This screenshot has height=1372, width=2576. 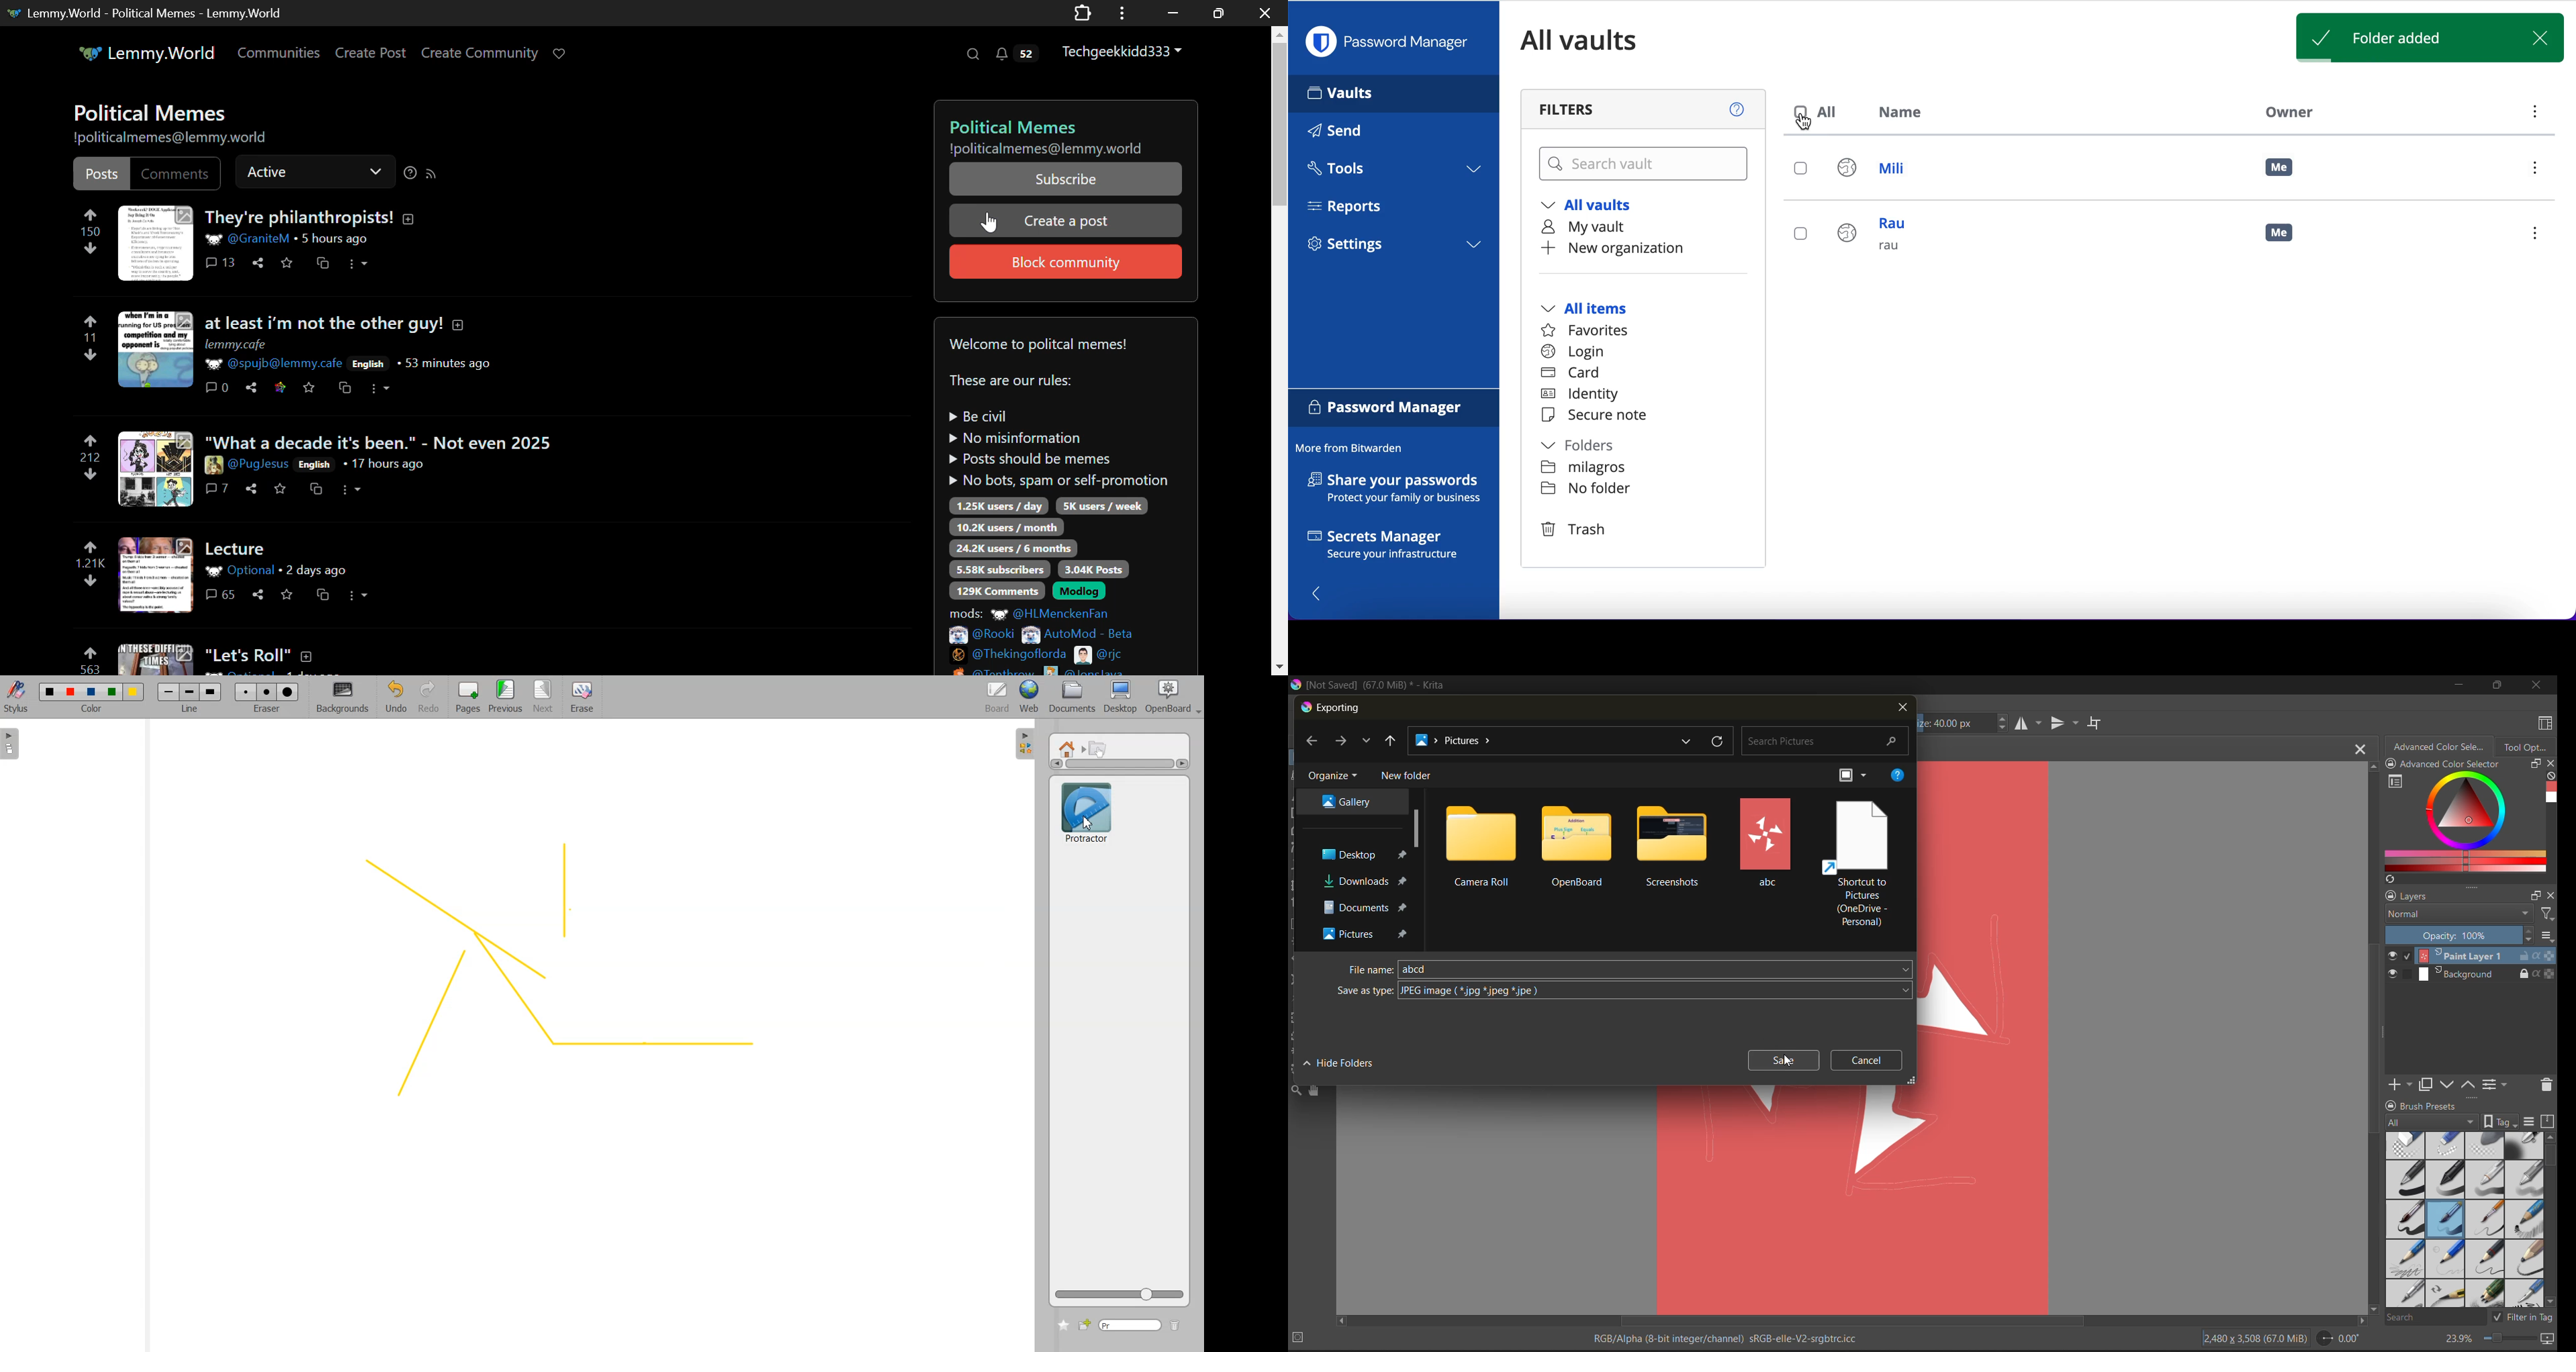 What do you see at coordinates (2469, 973) in the screenshot?
I see `layer` at bounding box center [2469, 973].